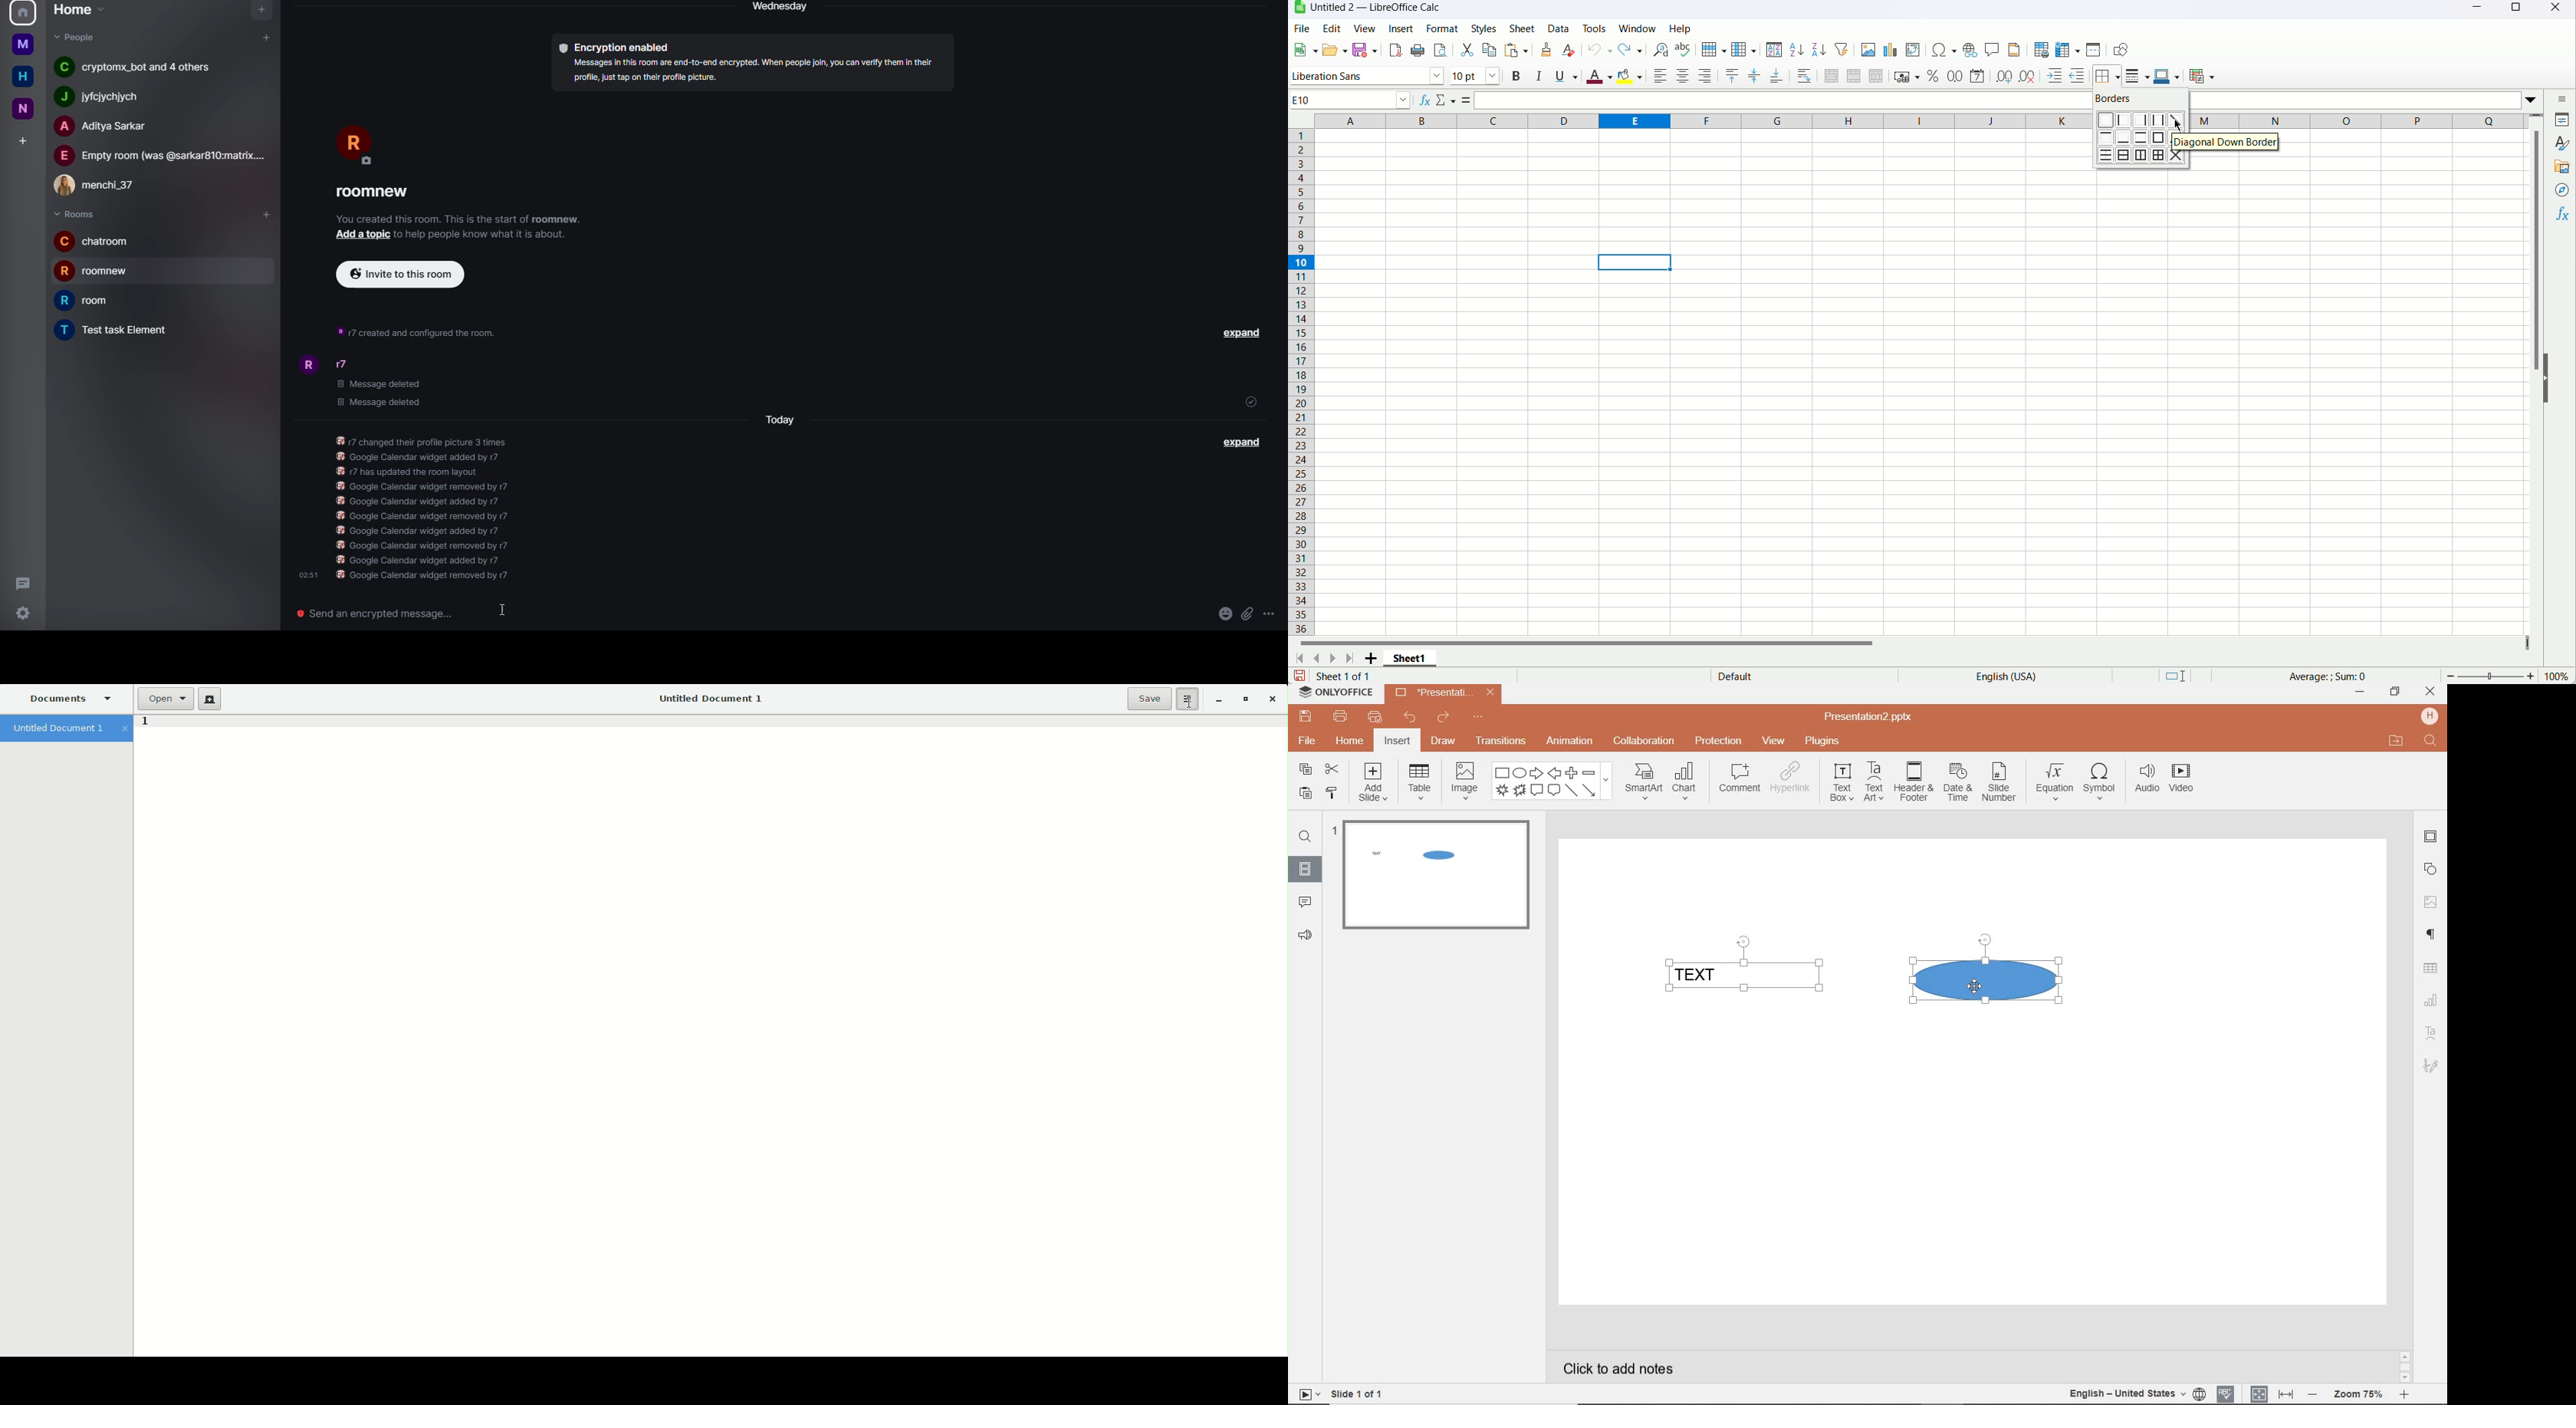  I want to click on people, so click(349, 366).